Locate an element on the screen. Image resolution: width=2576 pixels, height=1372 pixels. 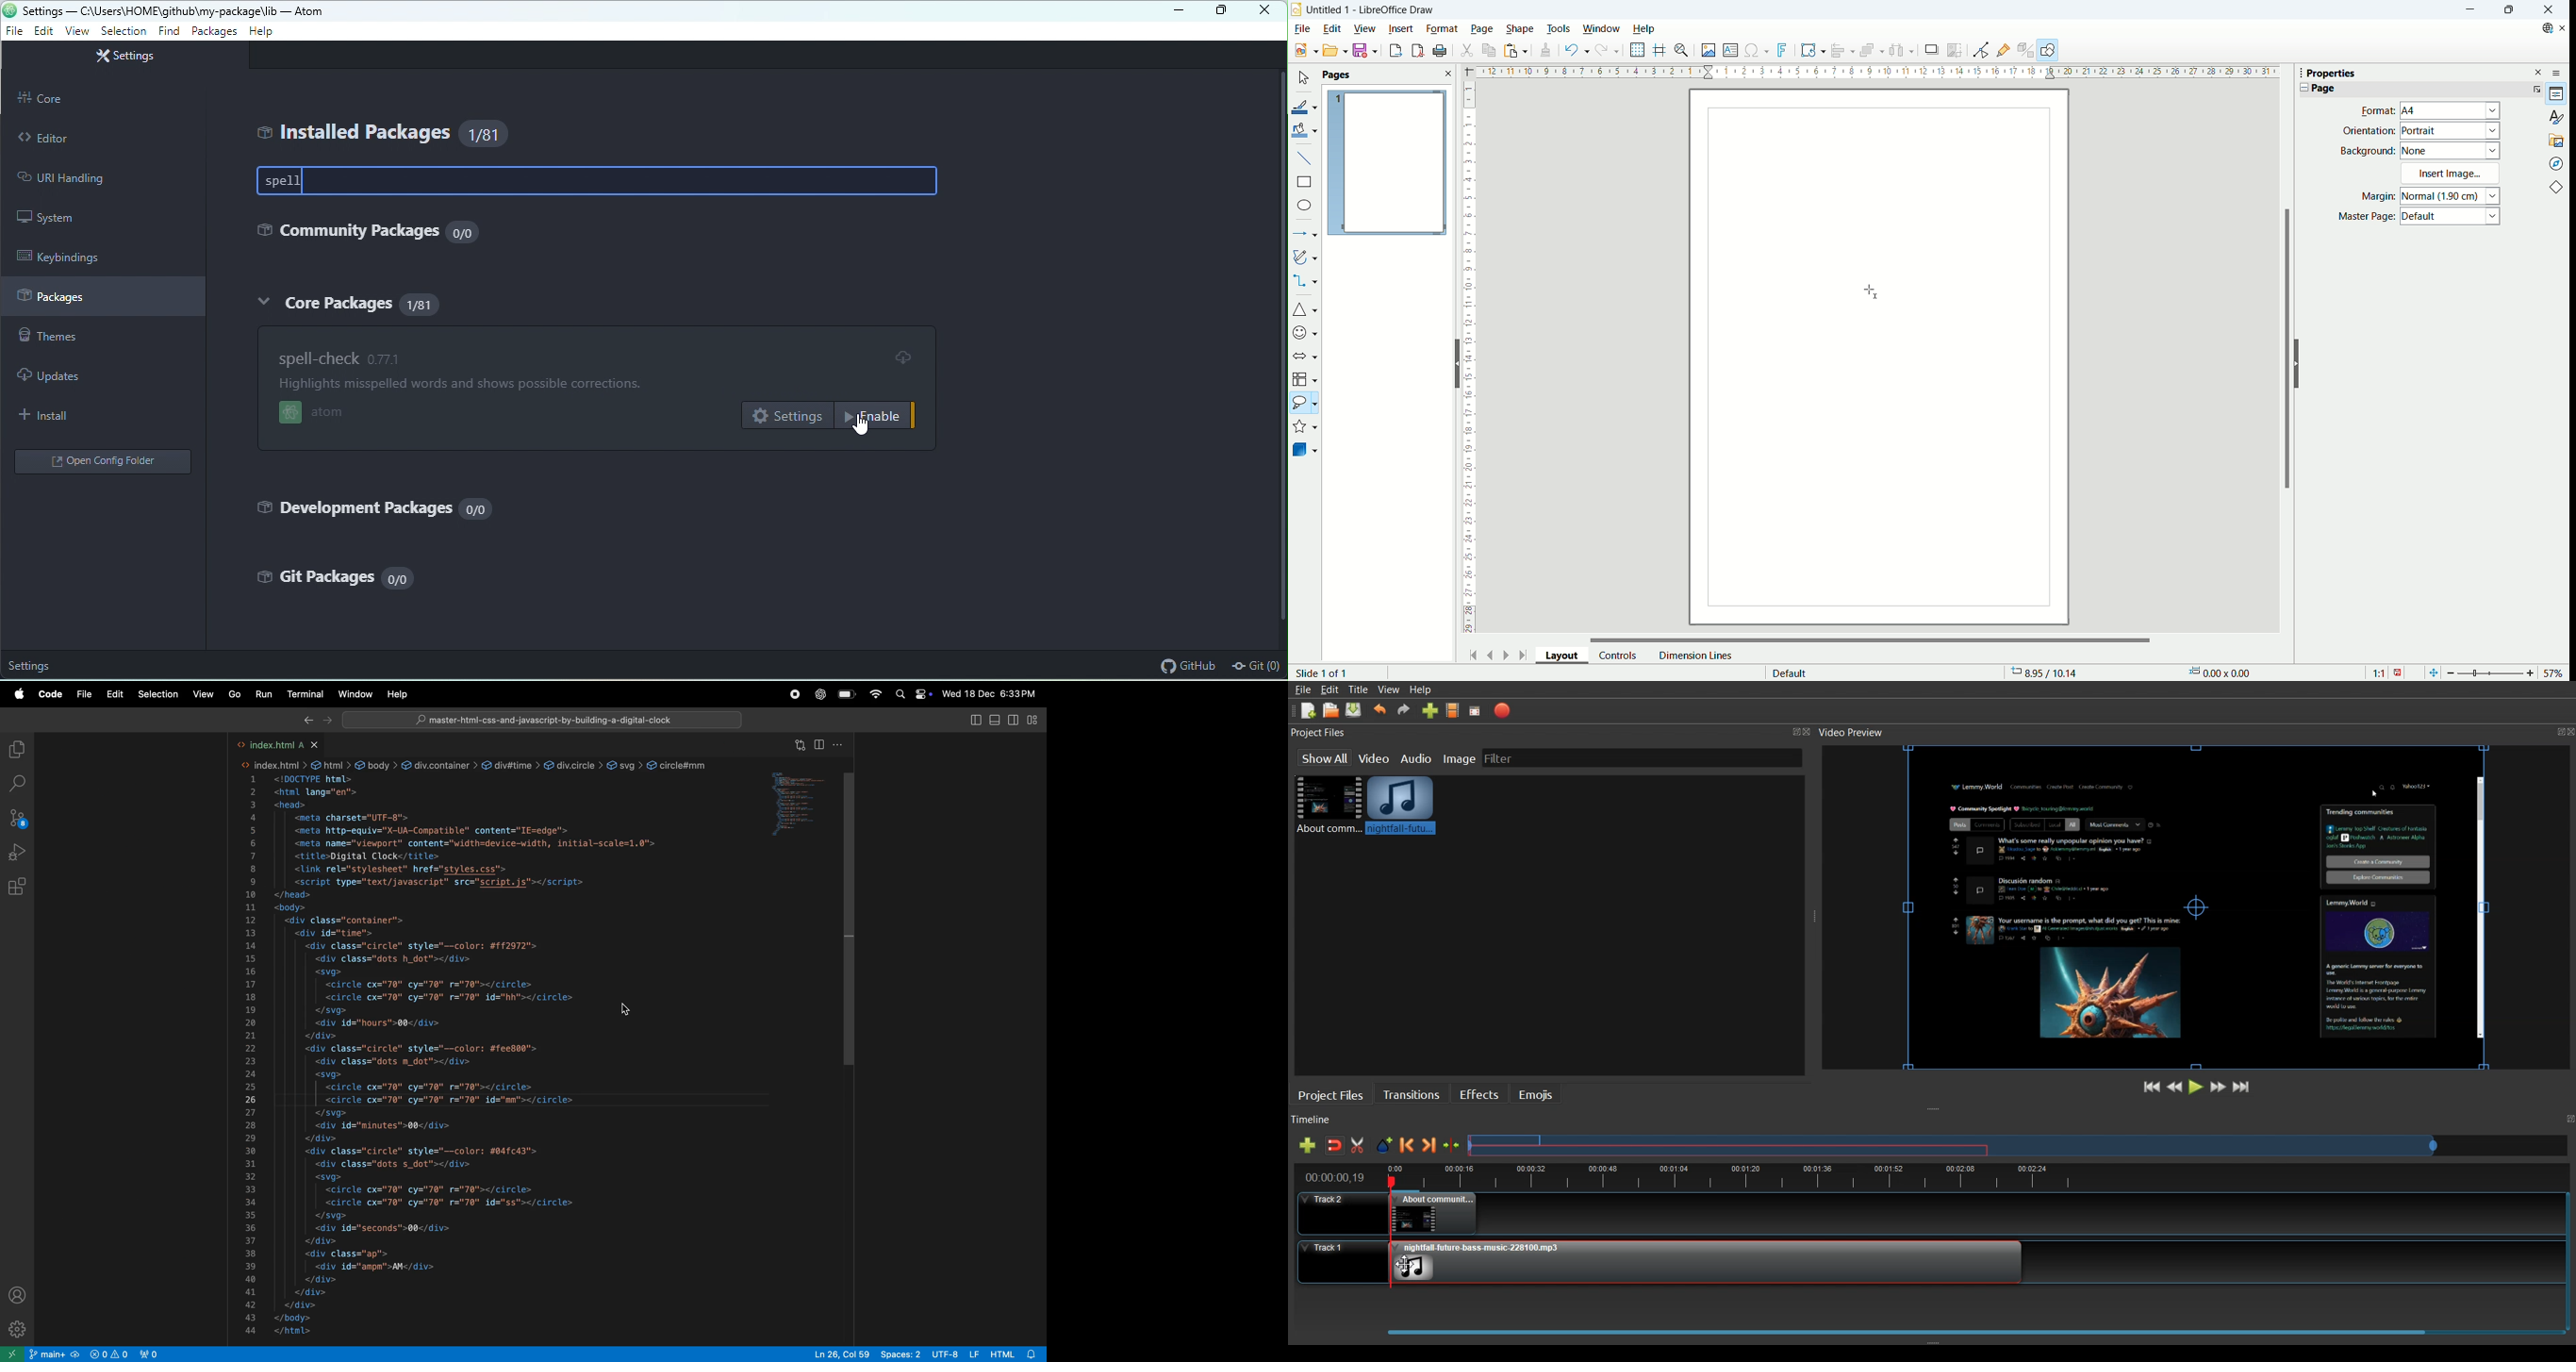
fontwork text is located at coordinates (1784, 51).